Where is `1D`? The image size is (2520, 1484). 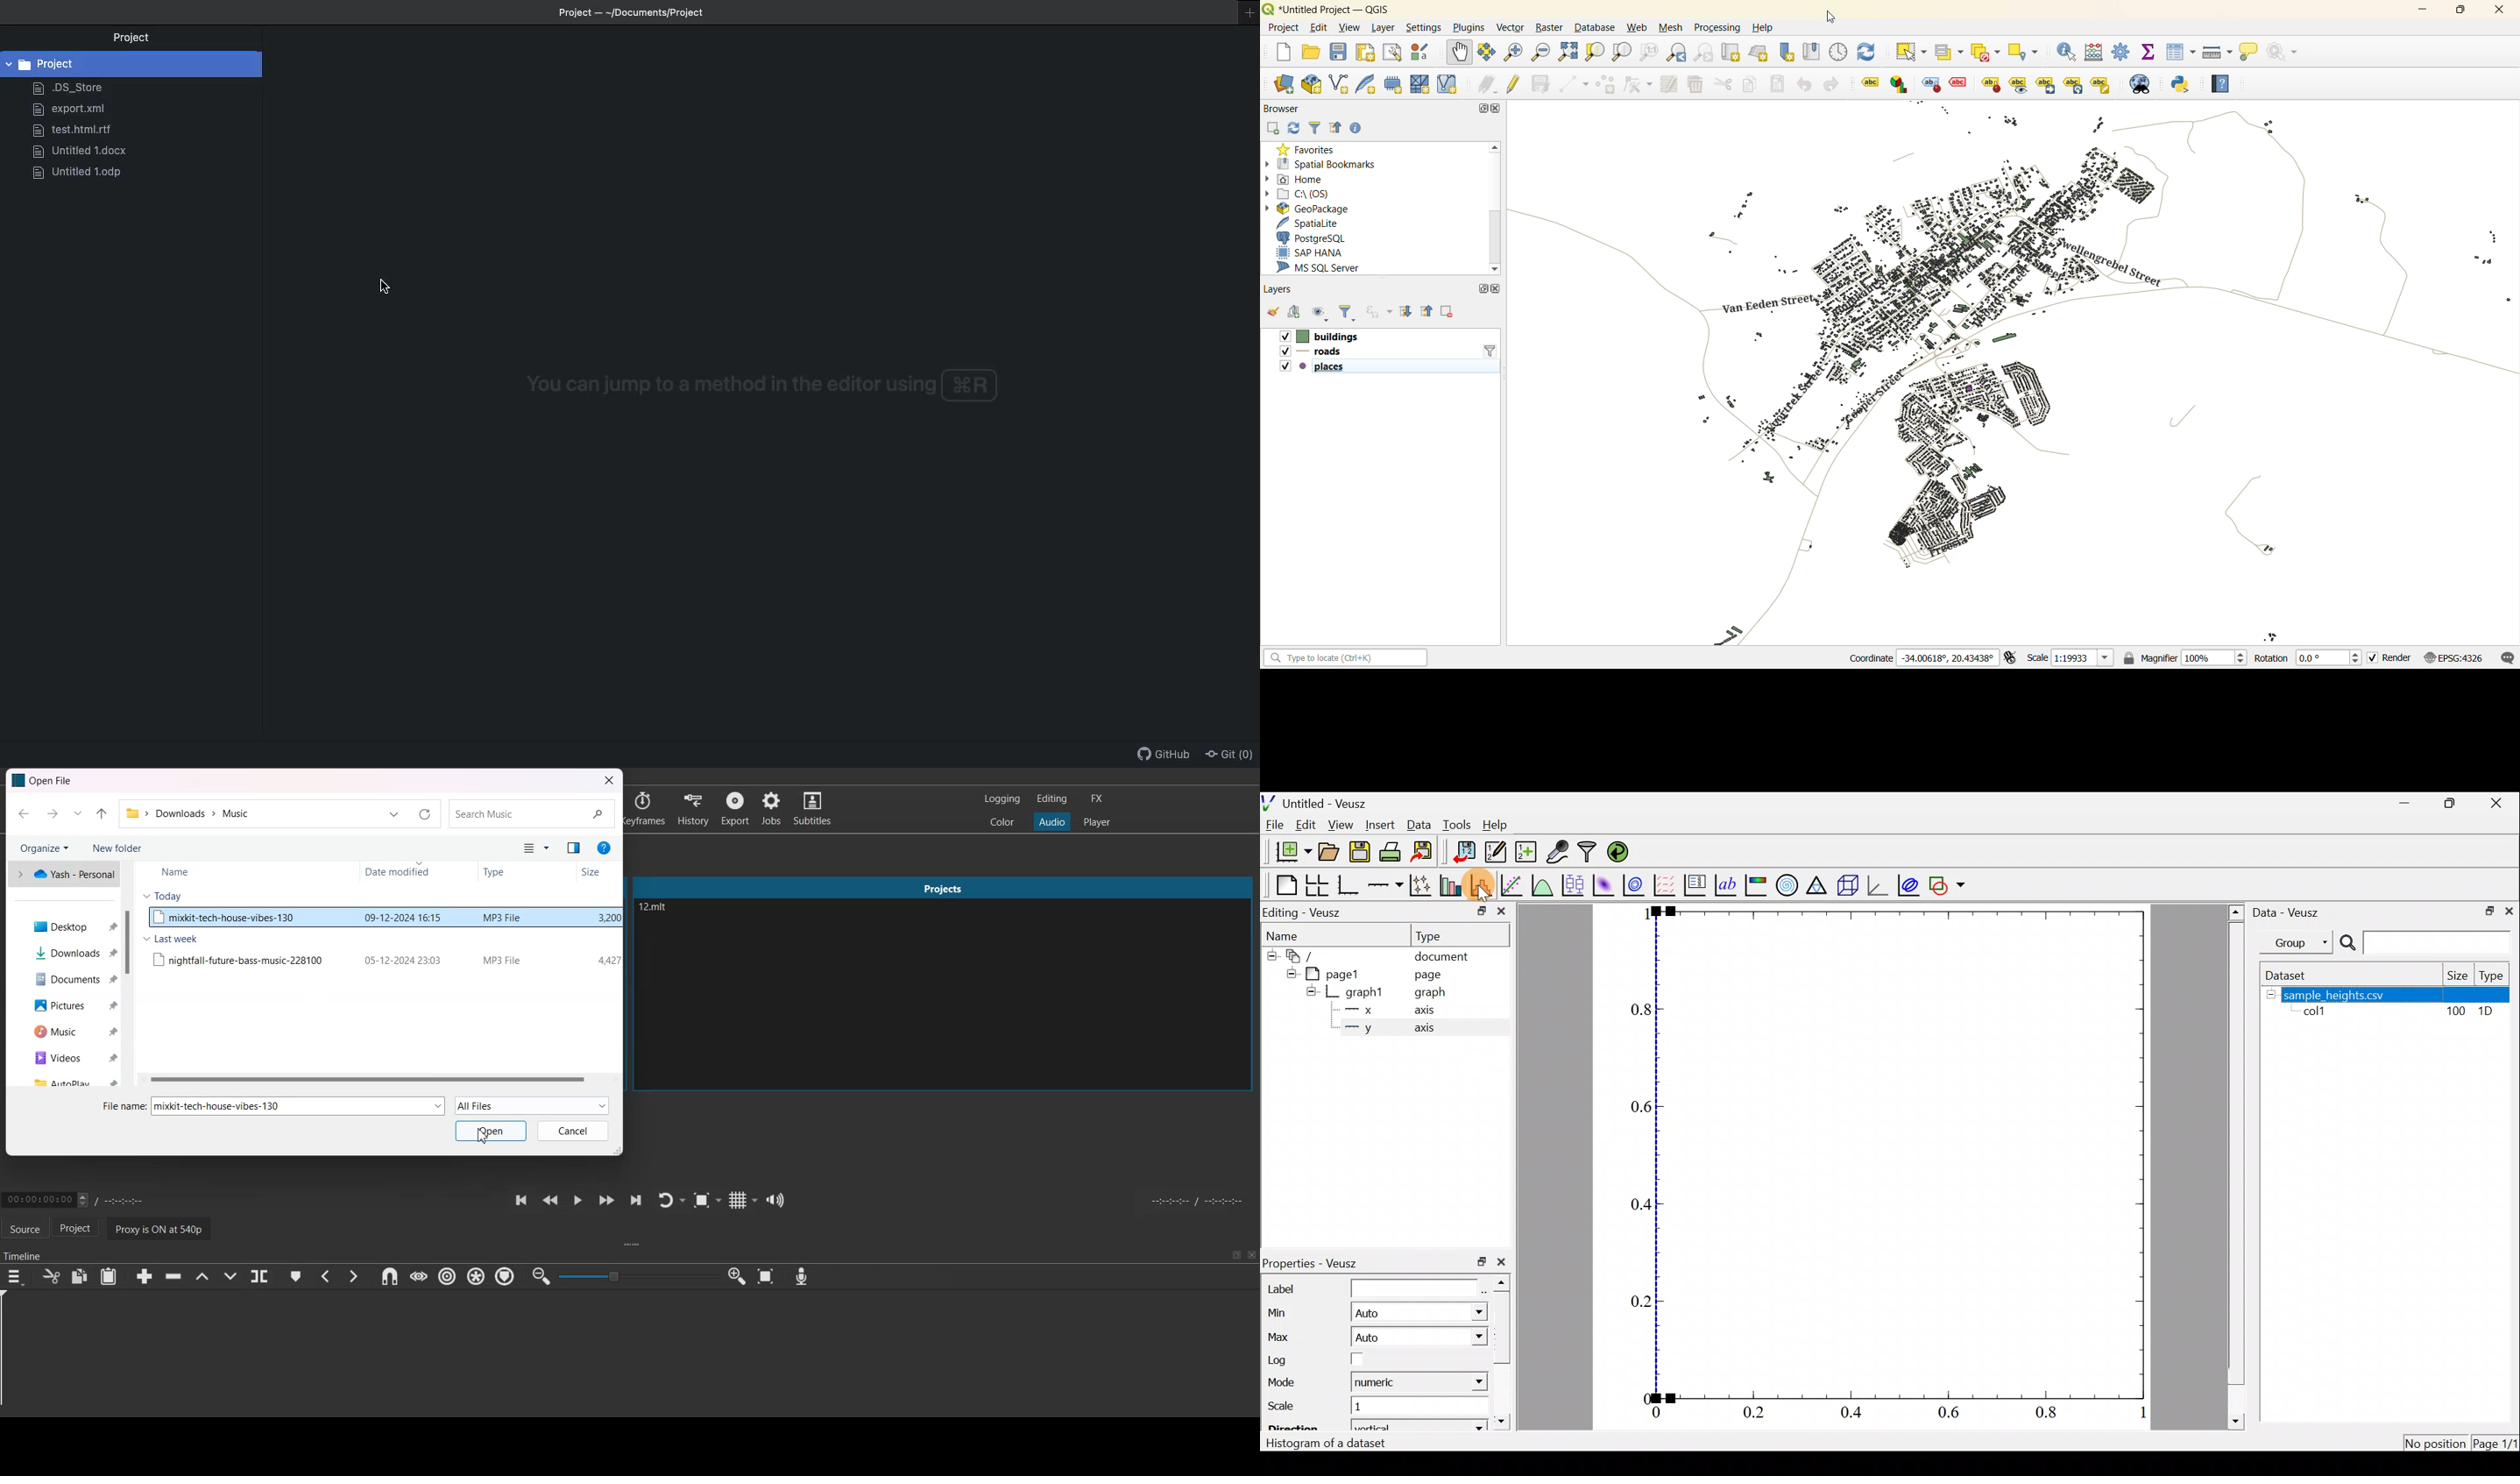
1D is located at coordinates (2487, 1013).